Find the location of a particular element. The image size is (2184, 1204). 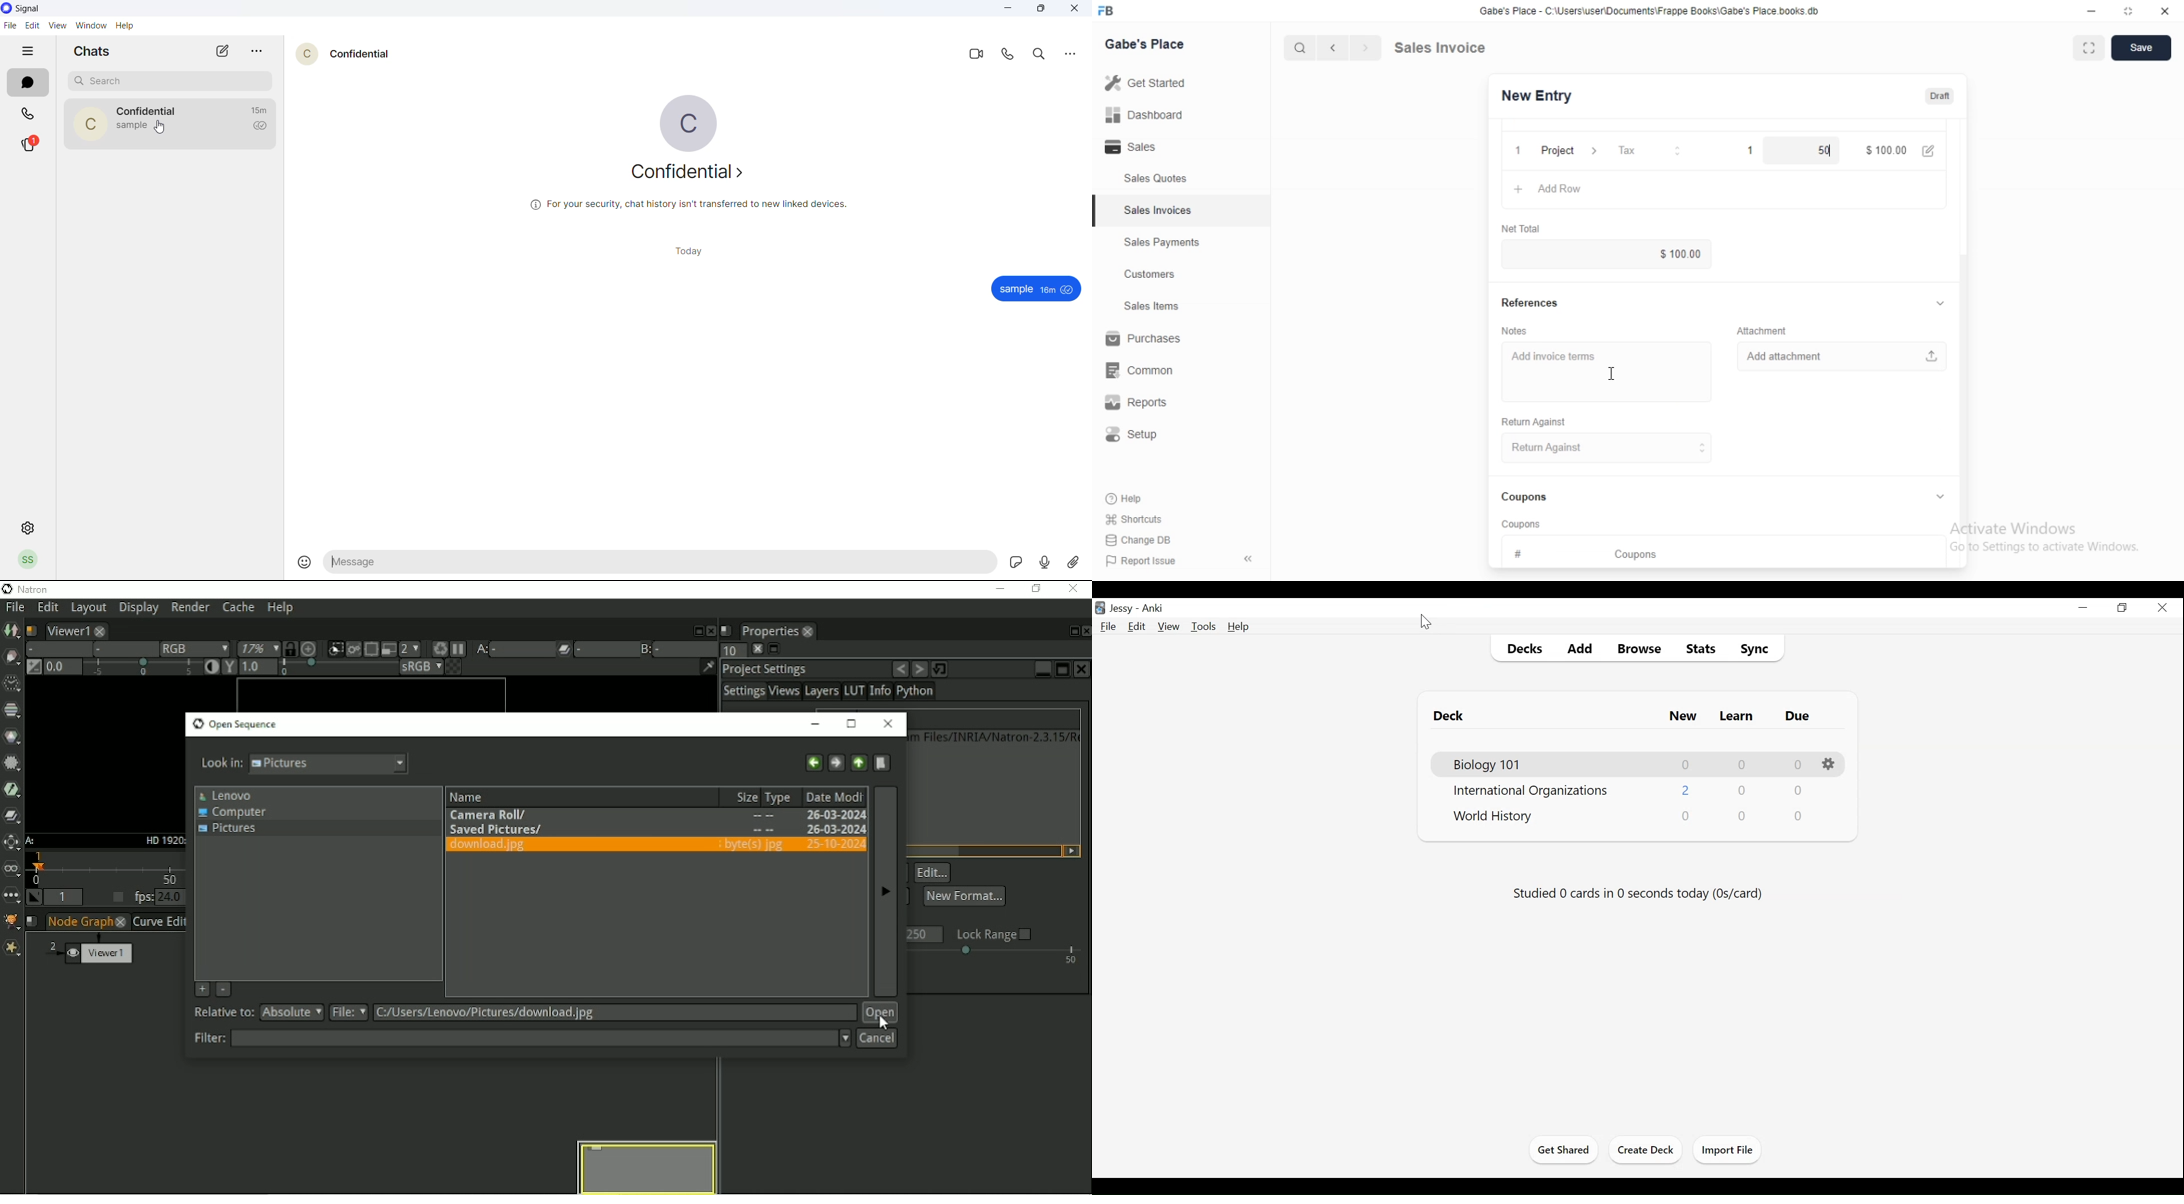

sample is located at coordinates (133, 127).